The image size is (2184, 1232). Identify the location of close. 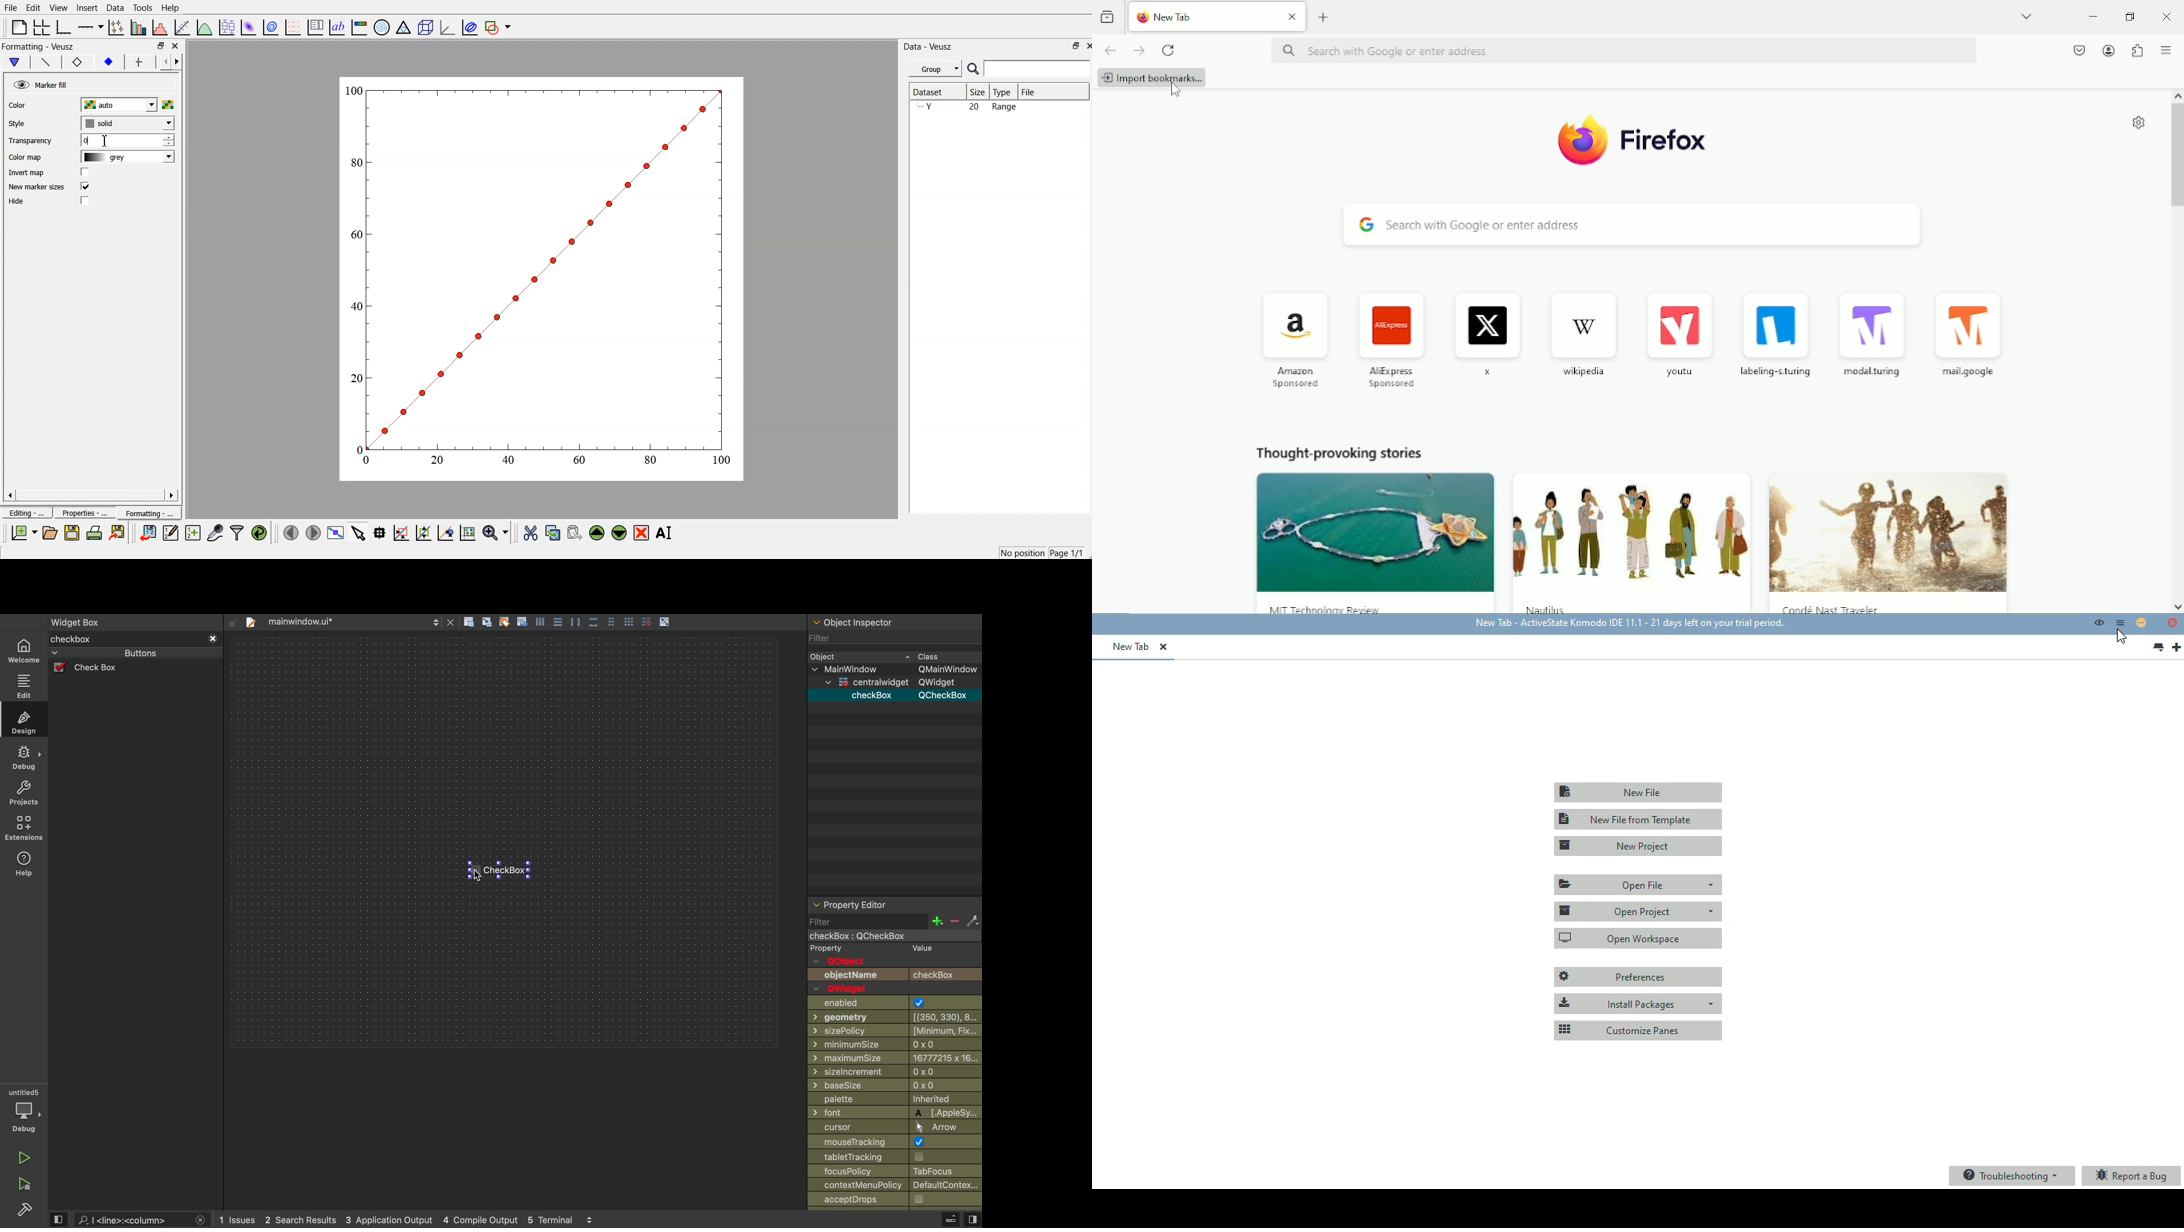
(2166, 18).